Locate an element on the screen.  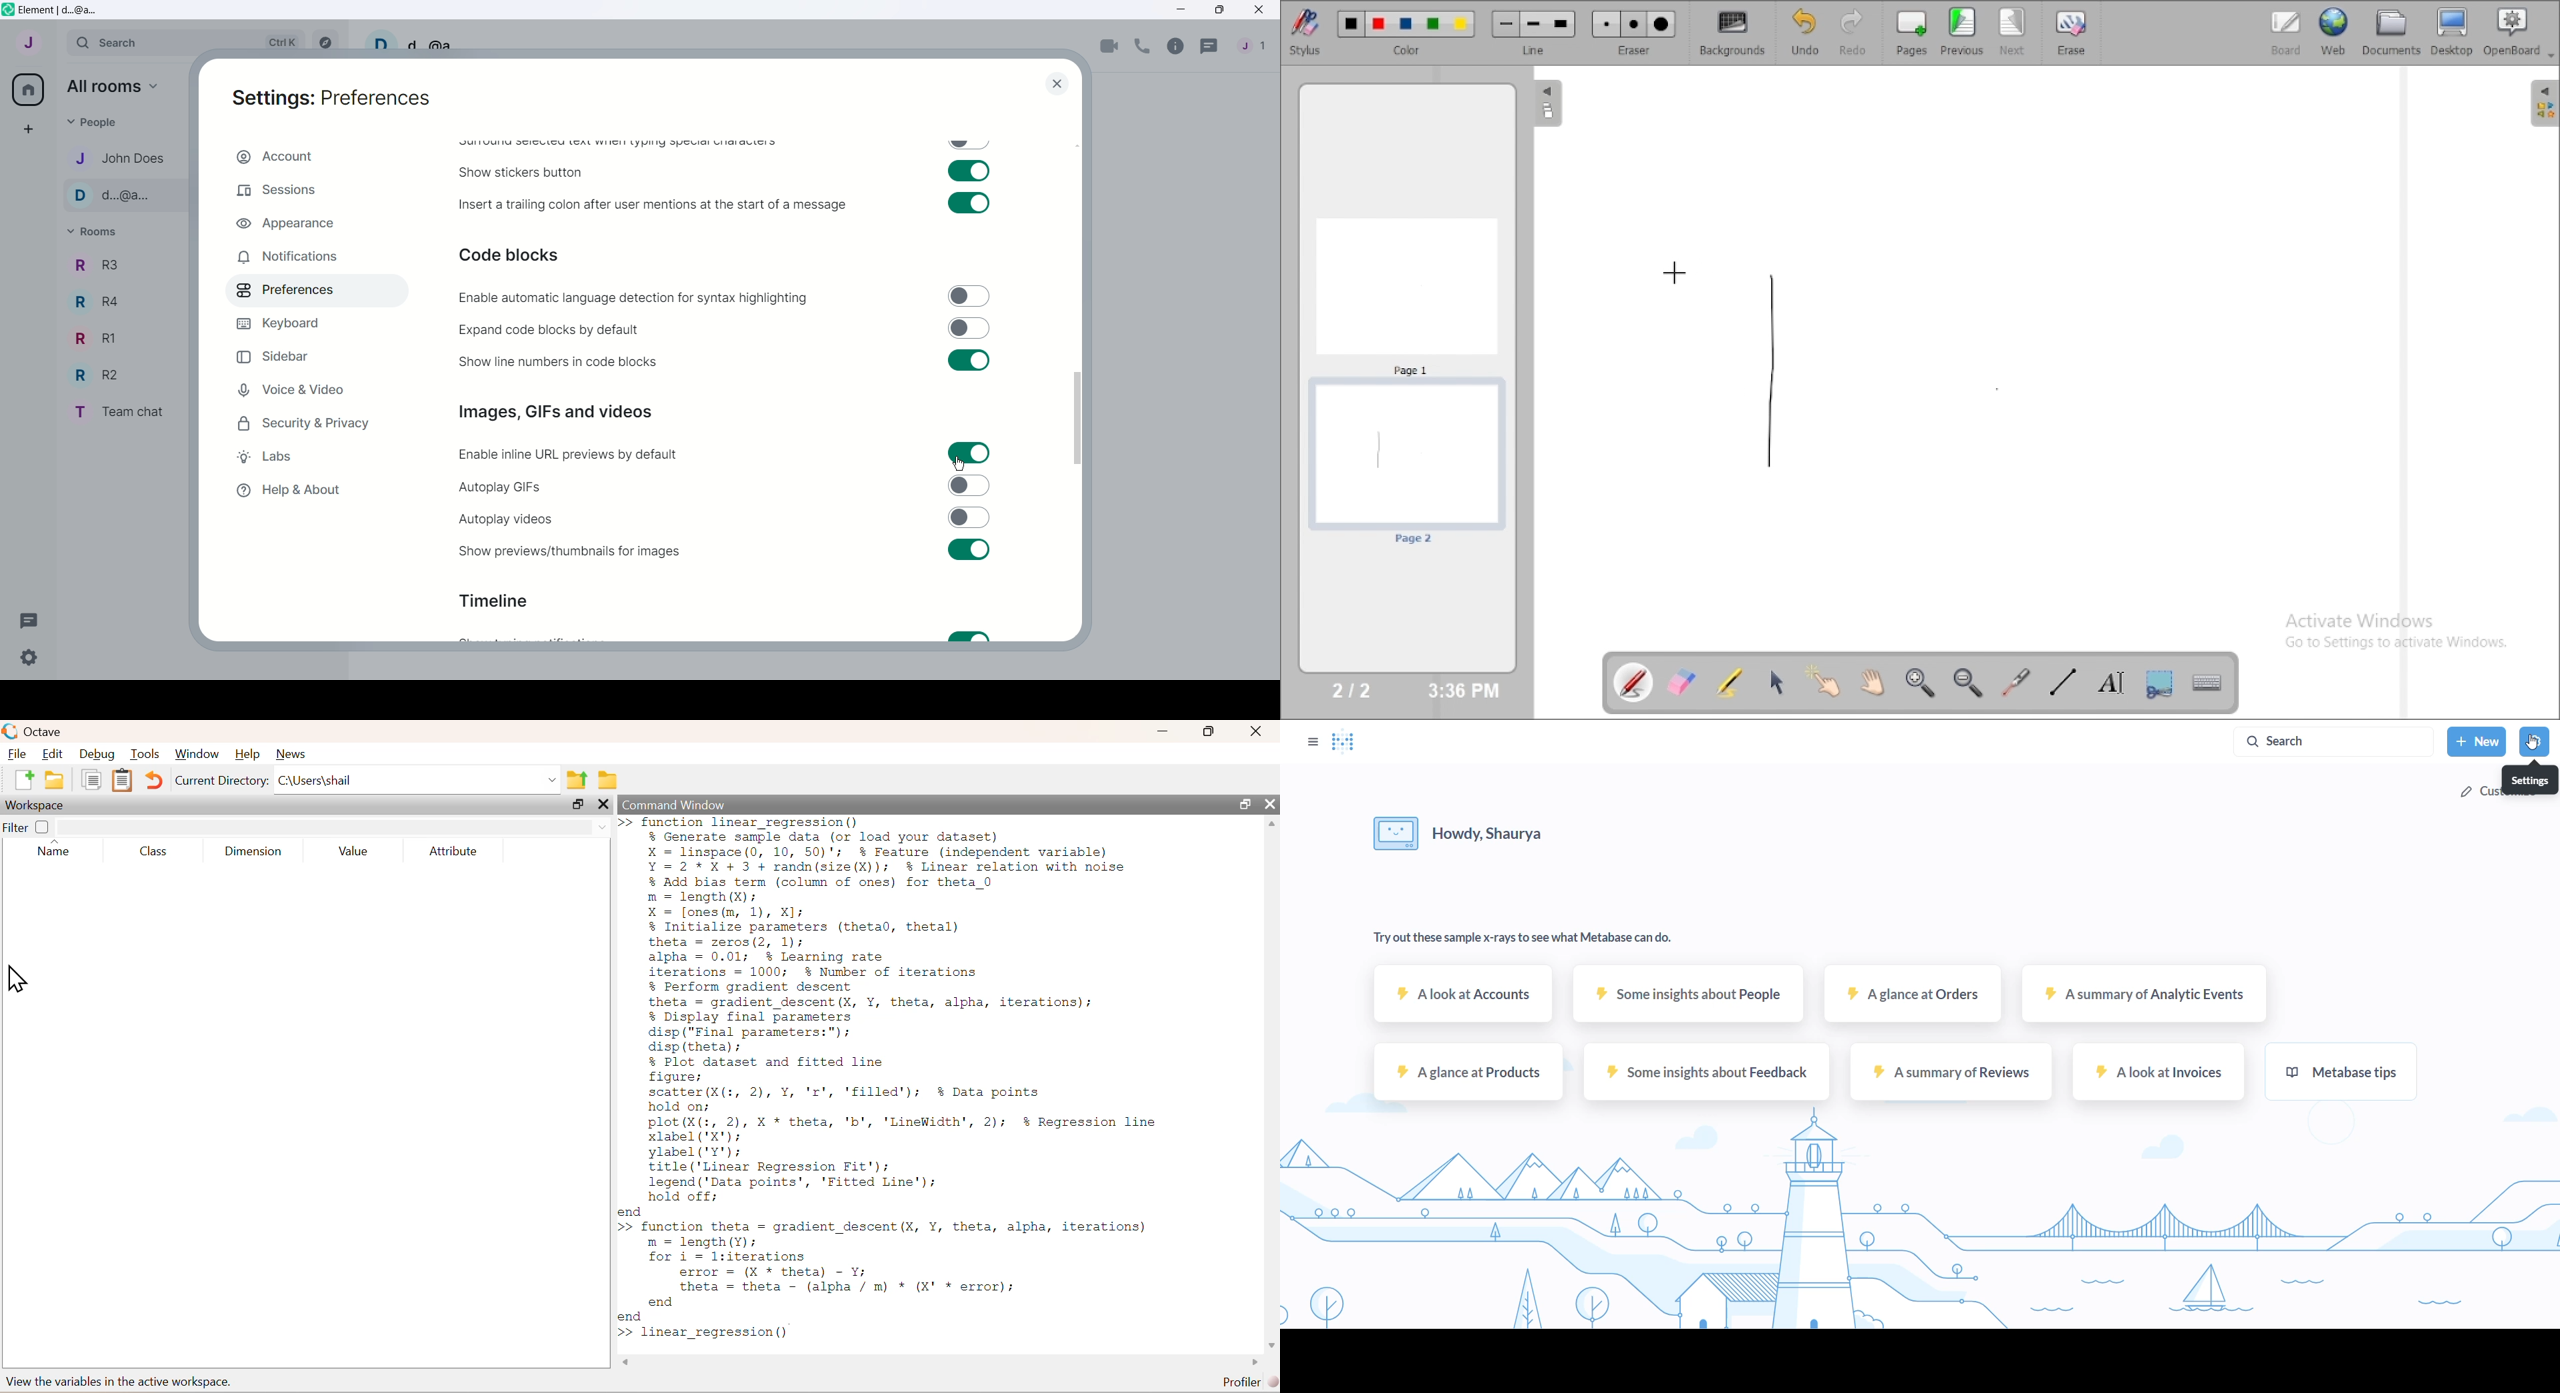
Cursor is located at coordinates (959, 463).